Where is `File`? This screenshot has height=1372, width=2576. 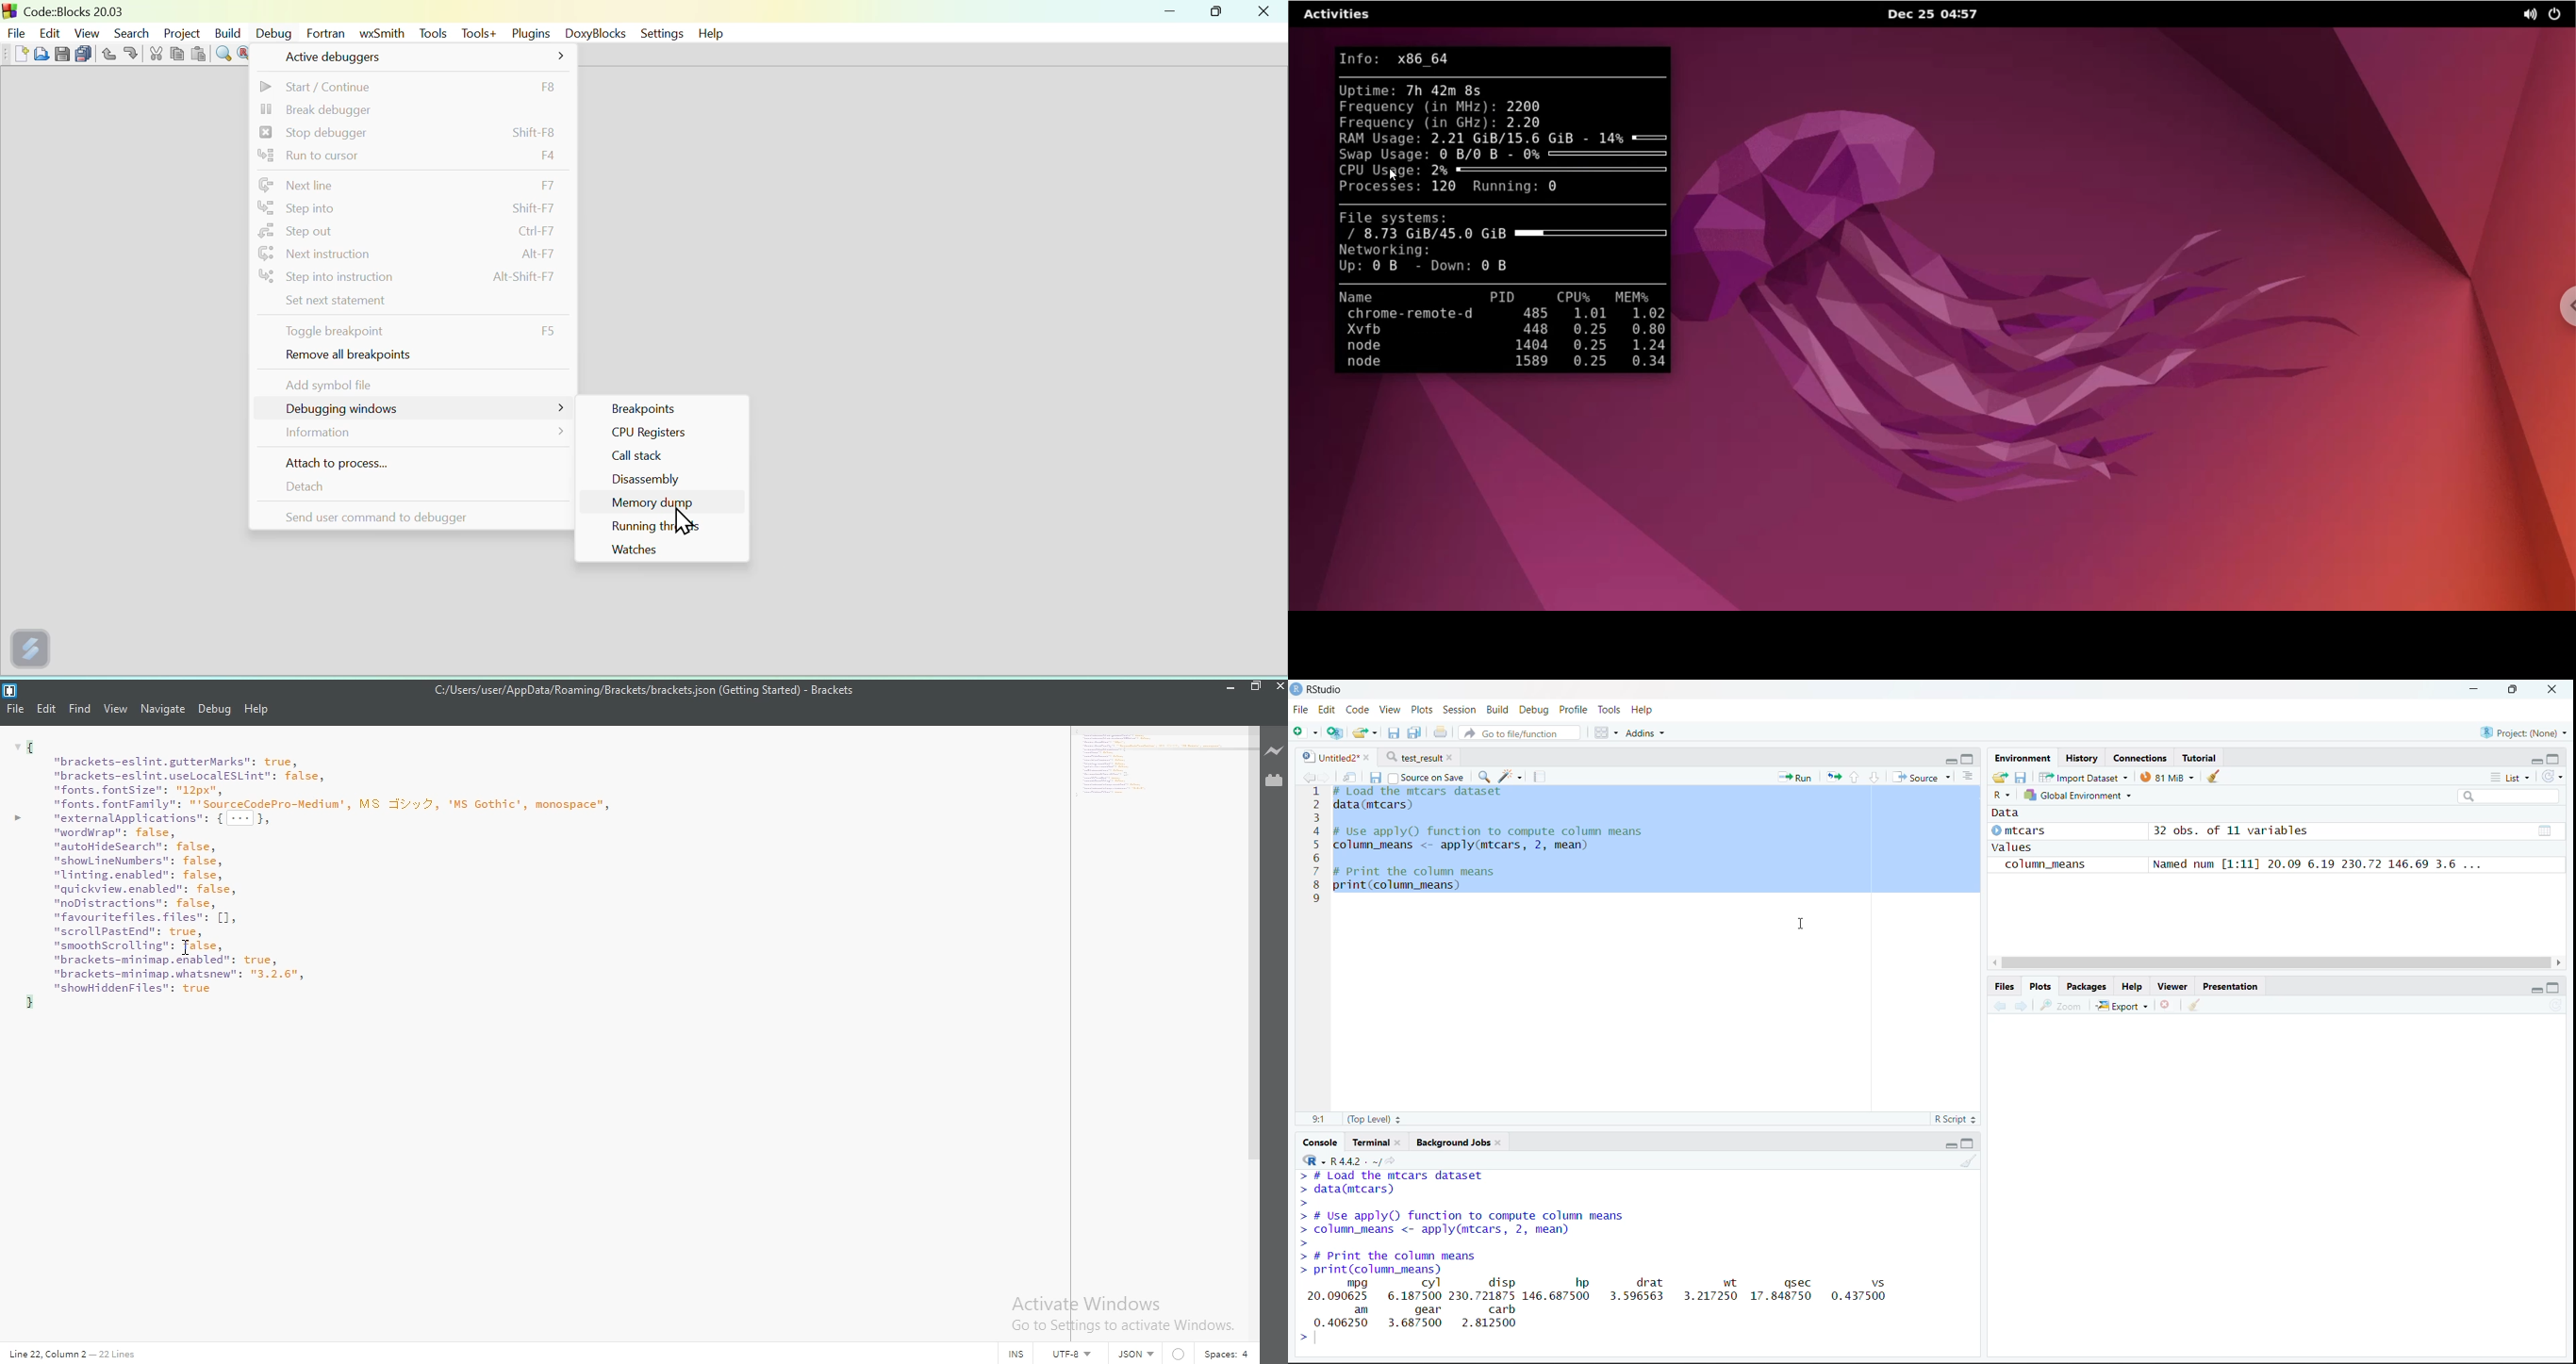 File is located at coordinates (13, 710).